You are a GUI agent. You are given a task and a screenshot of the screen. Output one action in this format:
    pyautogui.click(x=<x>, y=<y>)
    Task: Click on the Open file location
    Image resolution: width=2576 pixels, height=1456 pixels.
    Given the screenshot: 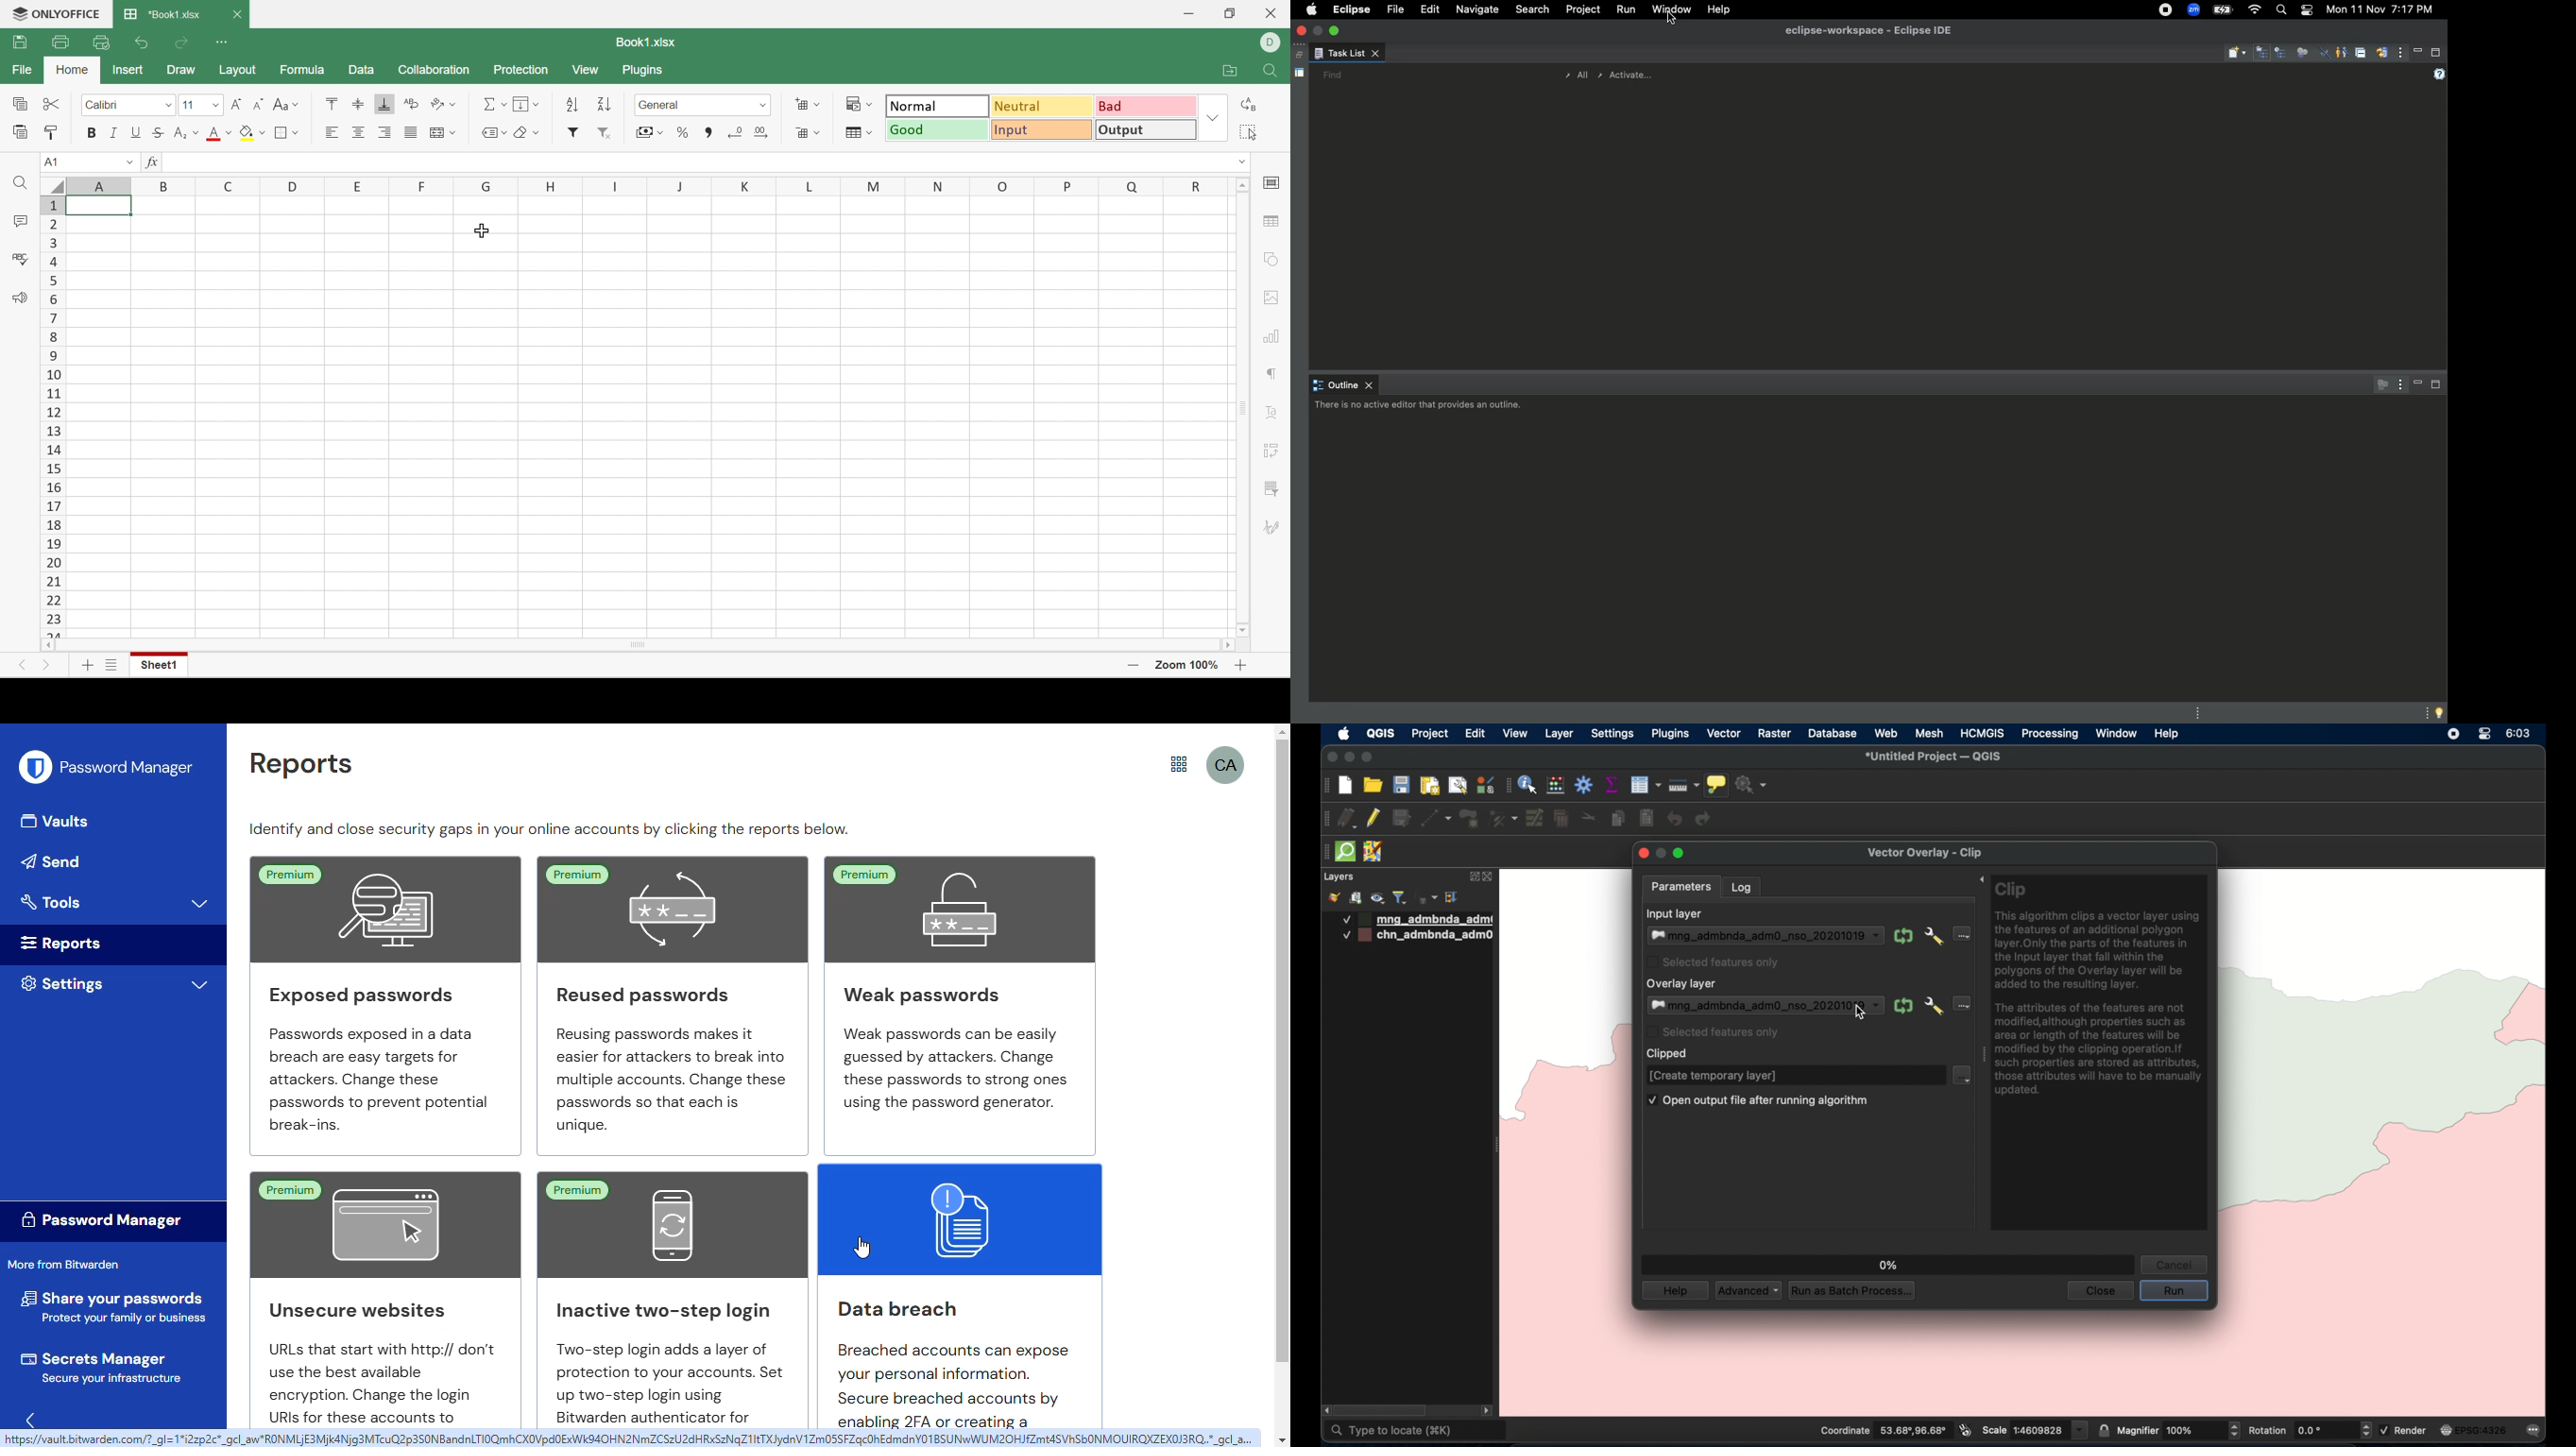 What is the action you would take?
    pyautogui.click(x=1229, y=71)
    